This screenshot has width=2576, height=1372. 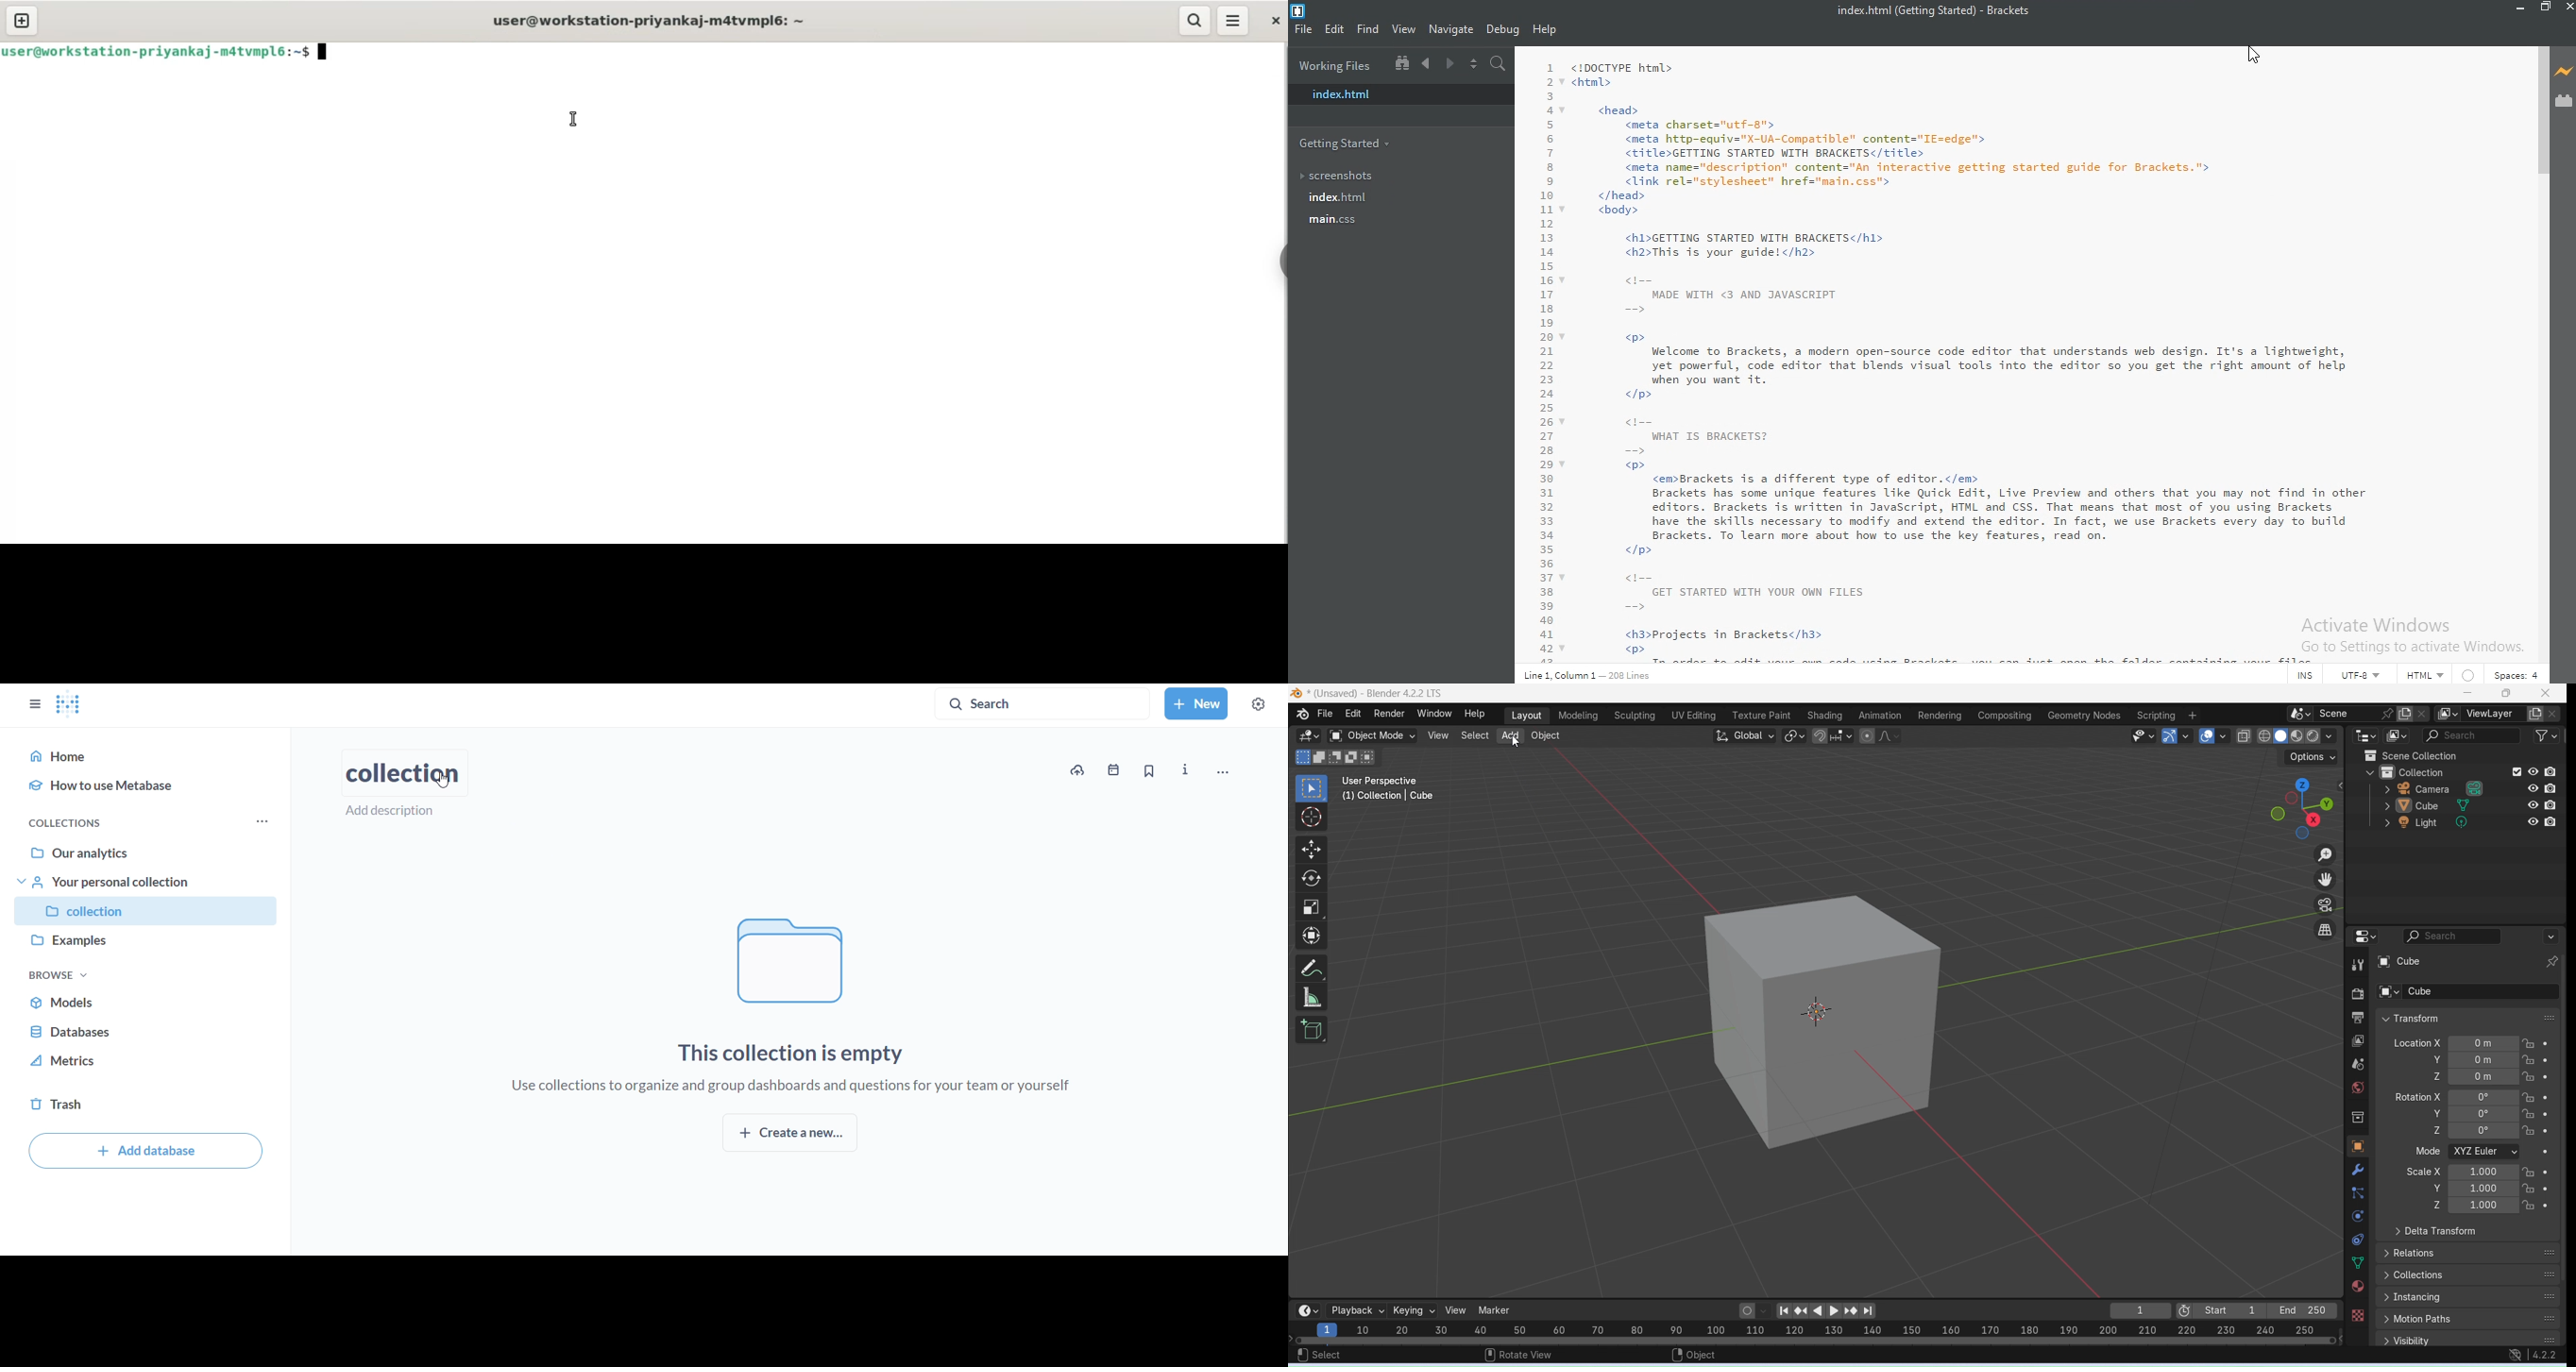 I want to click on Show overlays, so click(x=2214, y=736).